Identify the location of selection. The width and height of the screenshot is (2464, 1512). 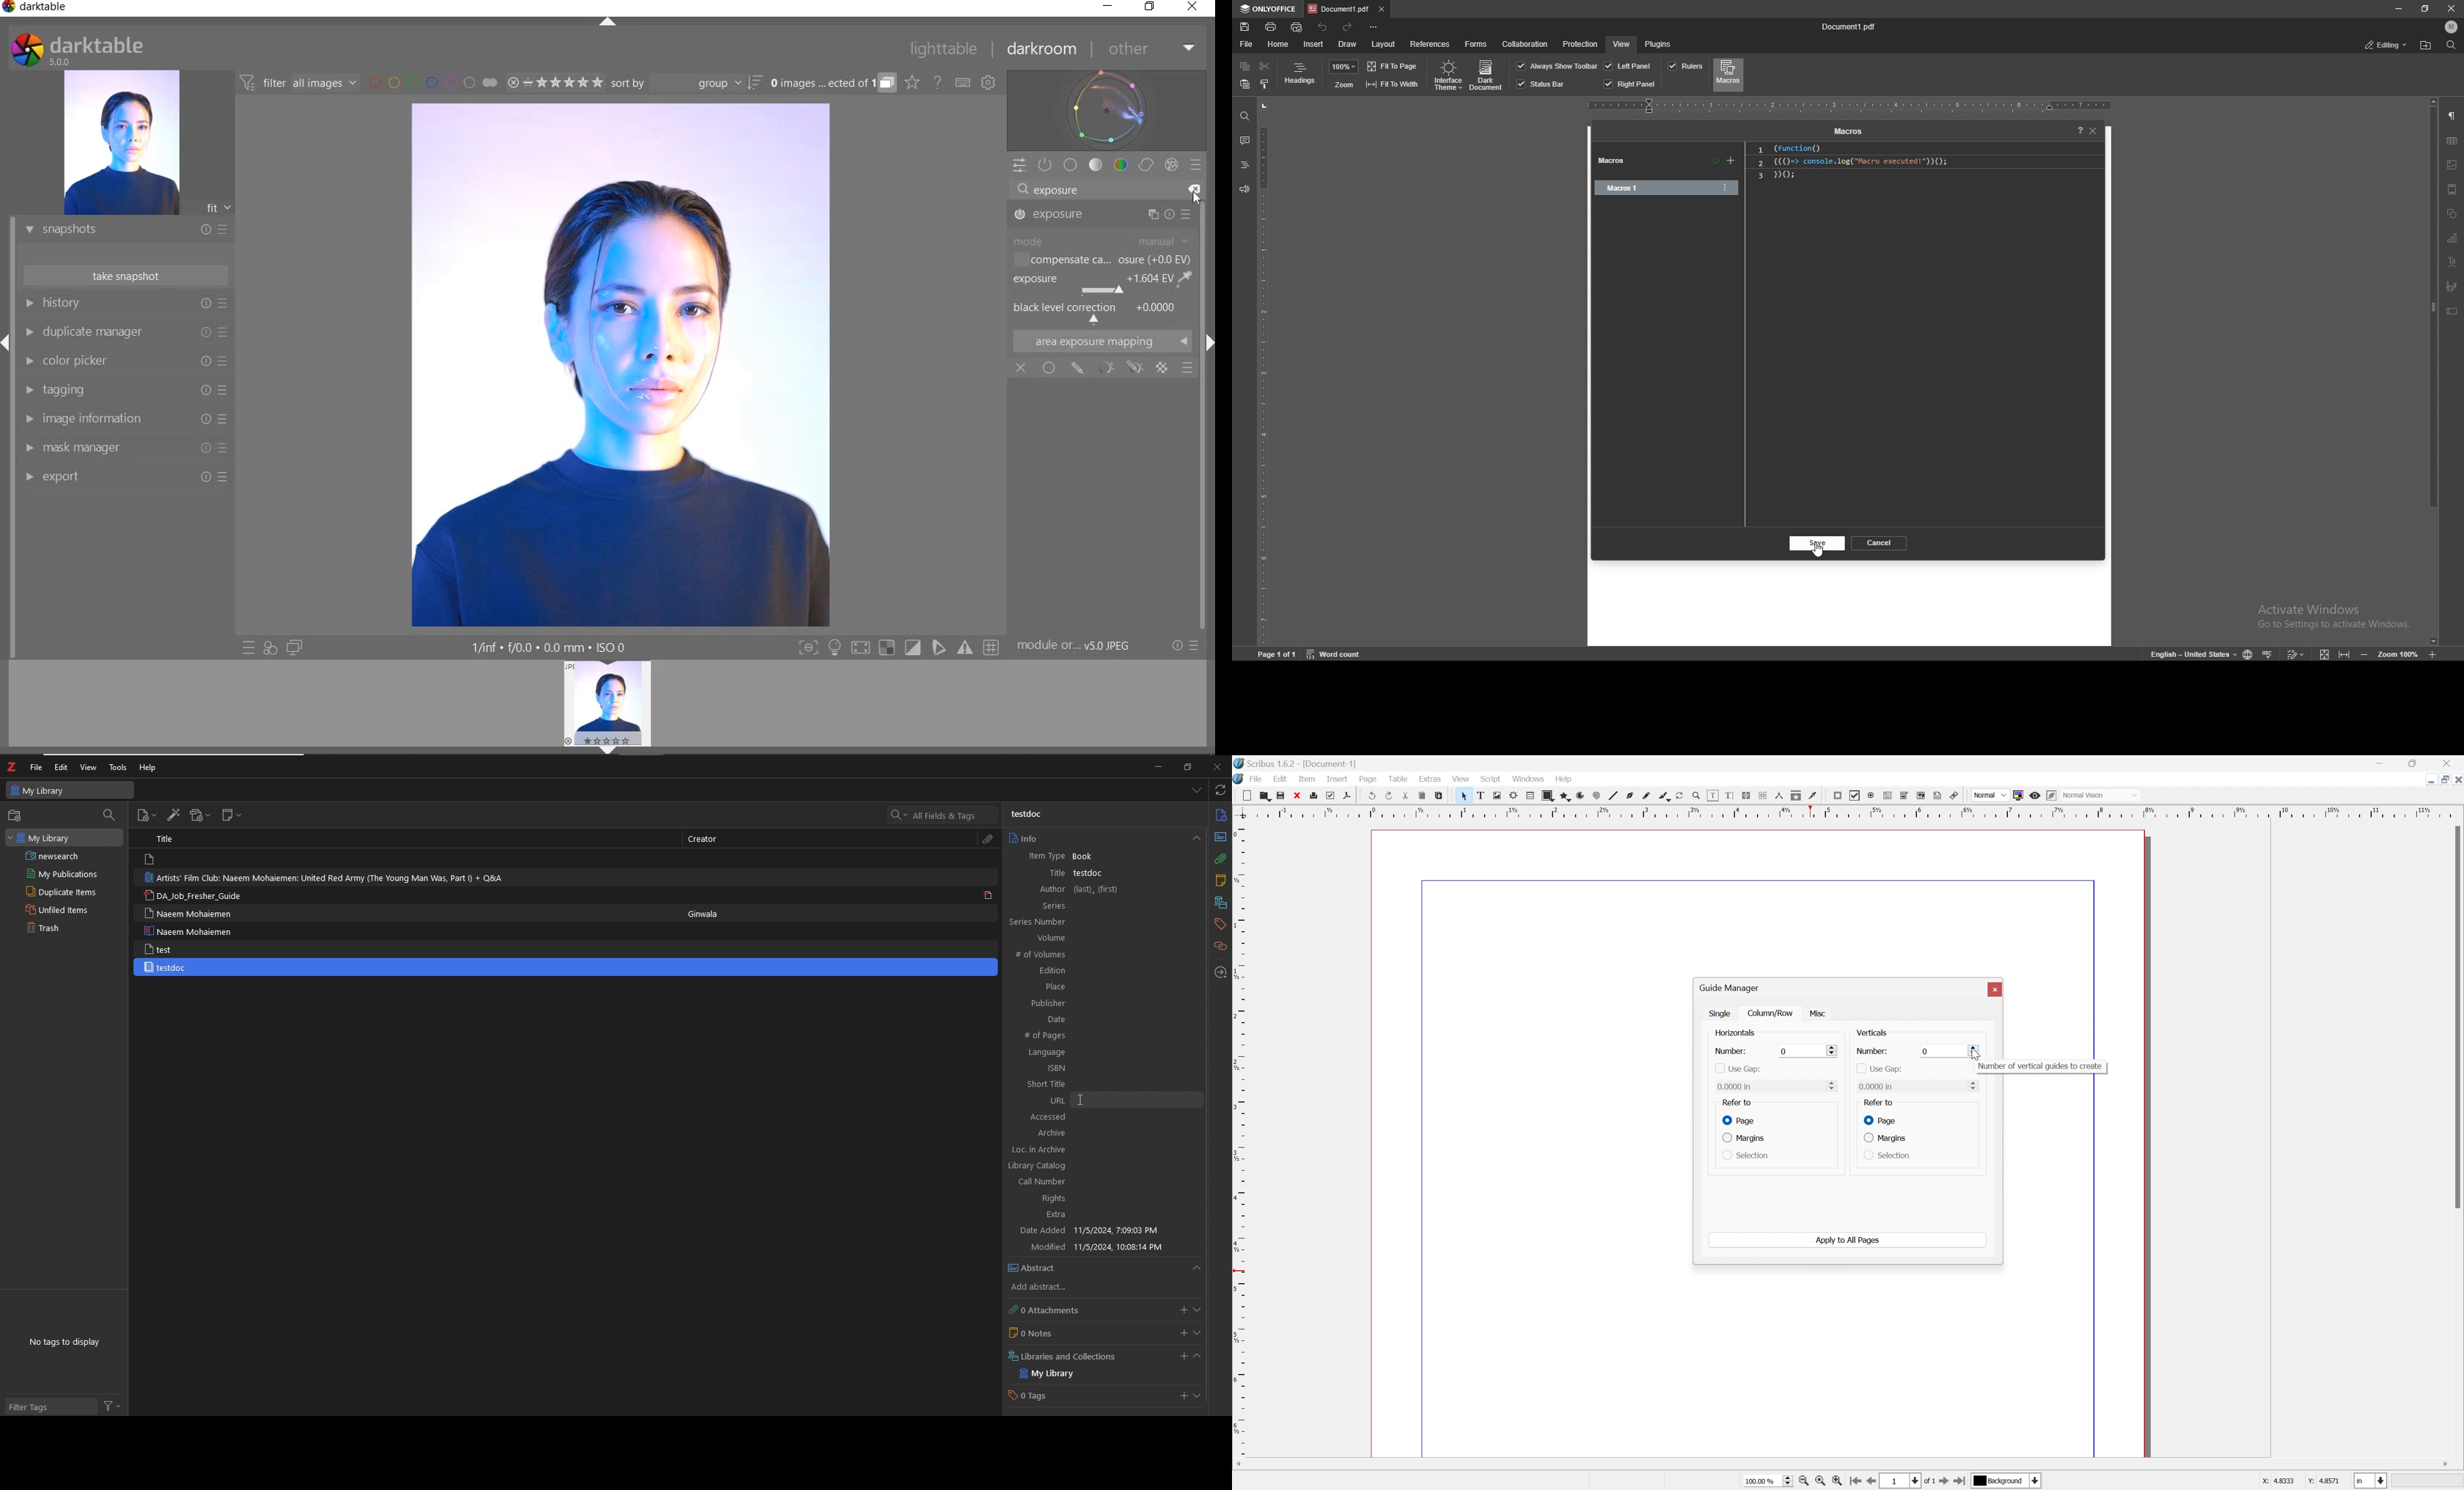
(1745, 1156).